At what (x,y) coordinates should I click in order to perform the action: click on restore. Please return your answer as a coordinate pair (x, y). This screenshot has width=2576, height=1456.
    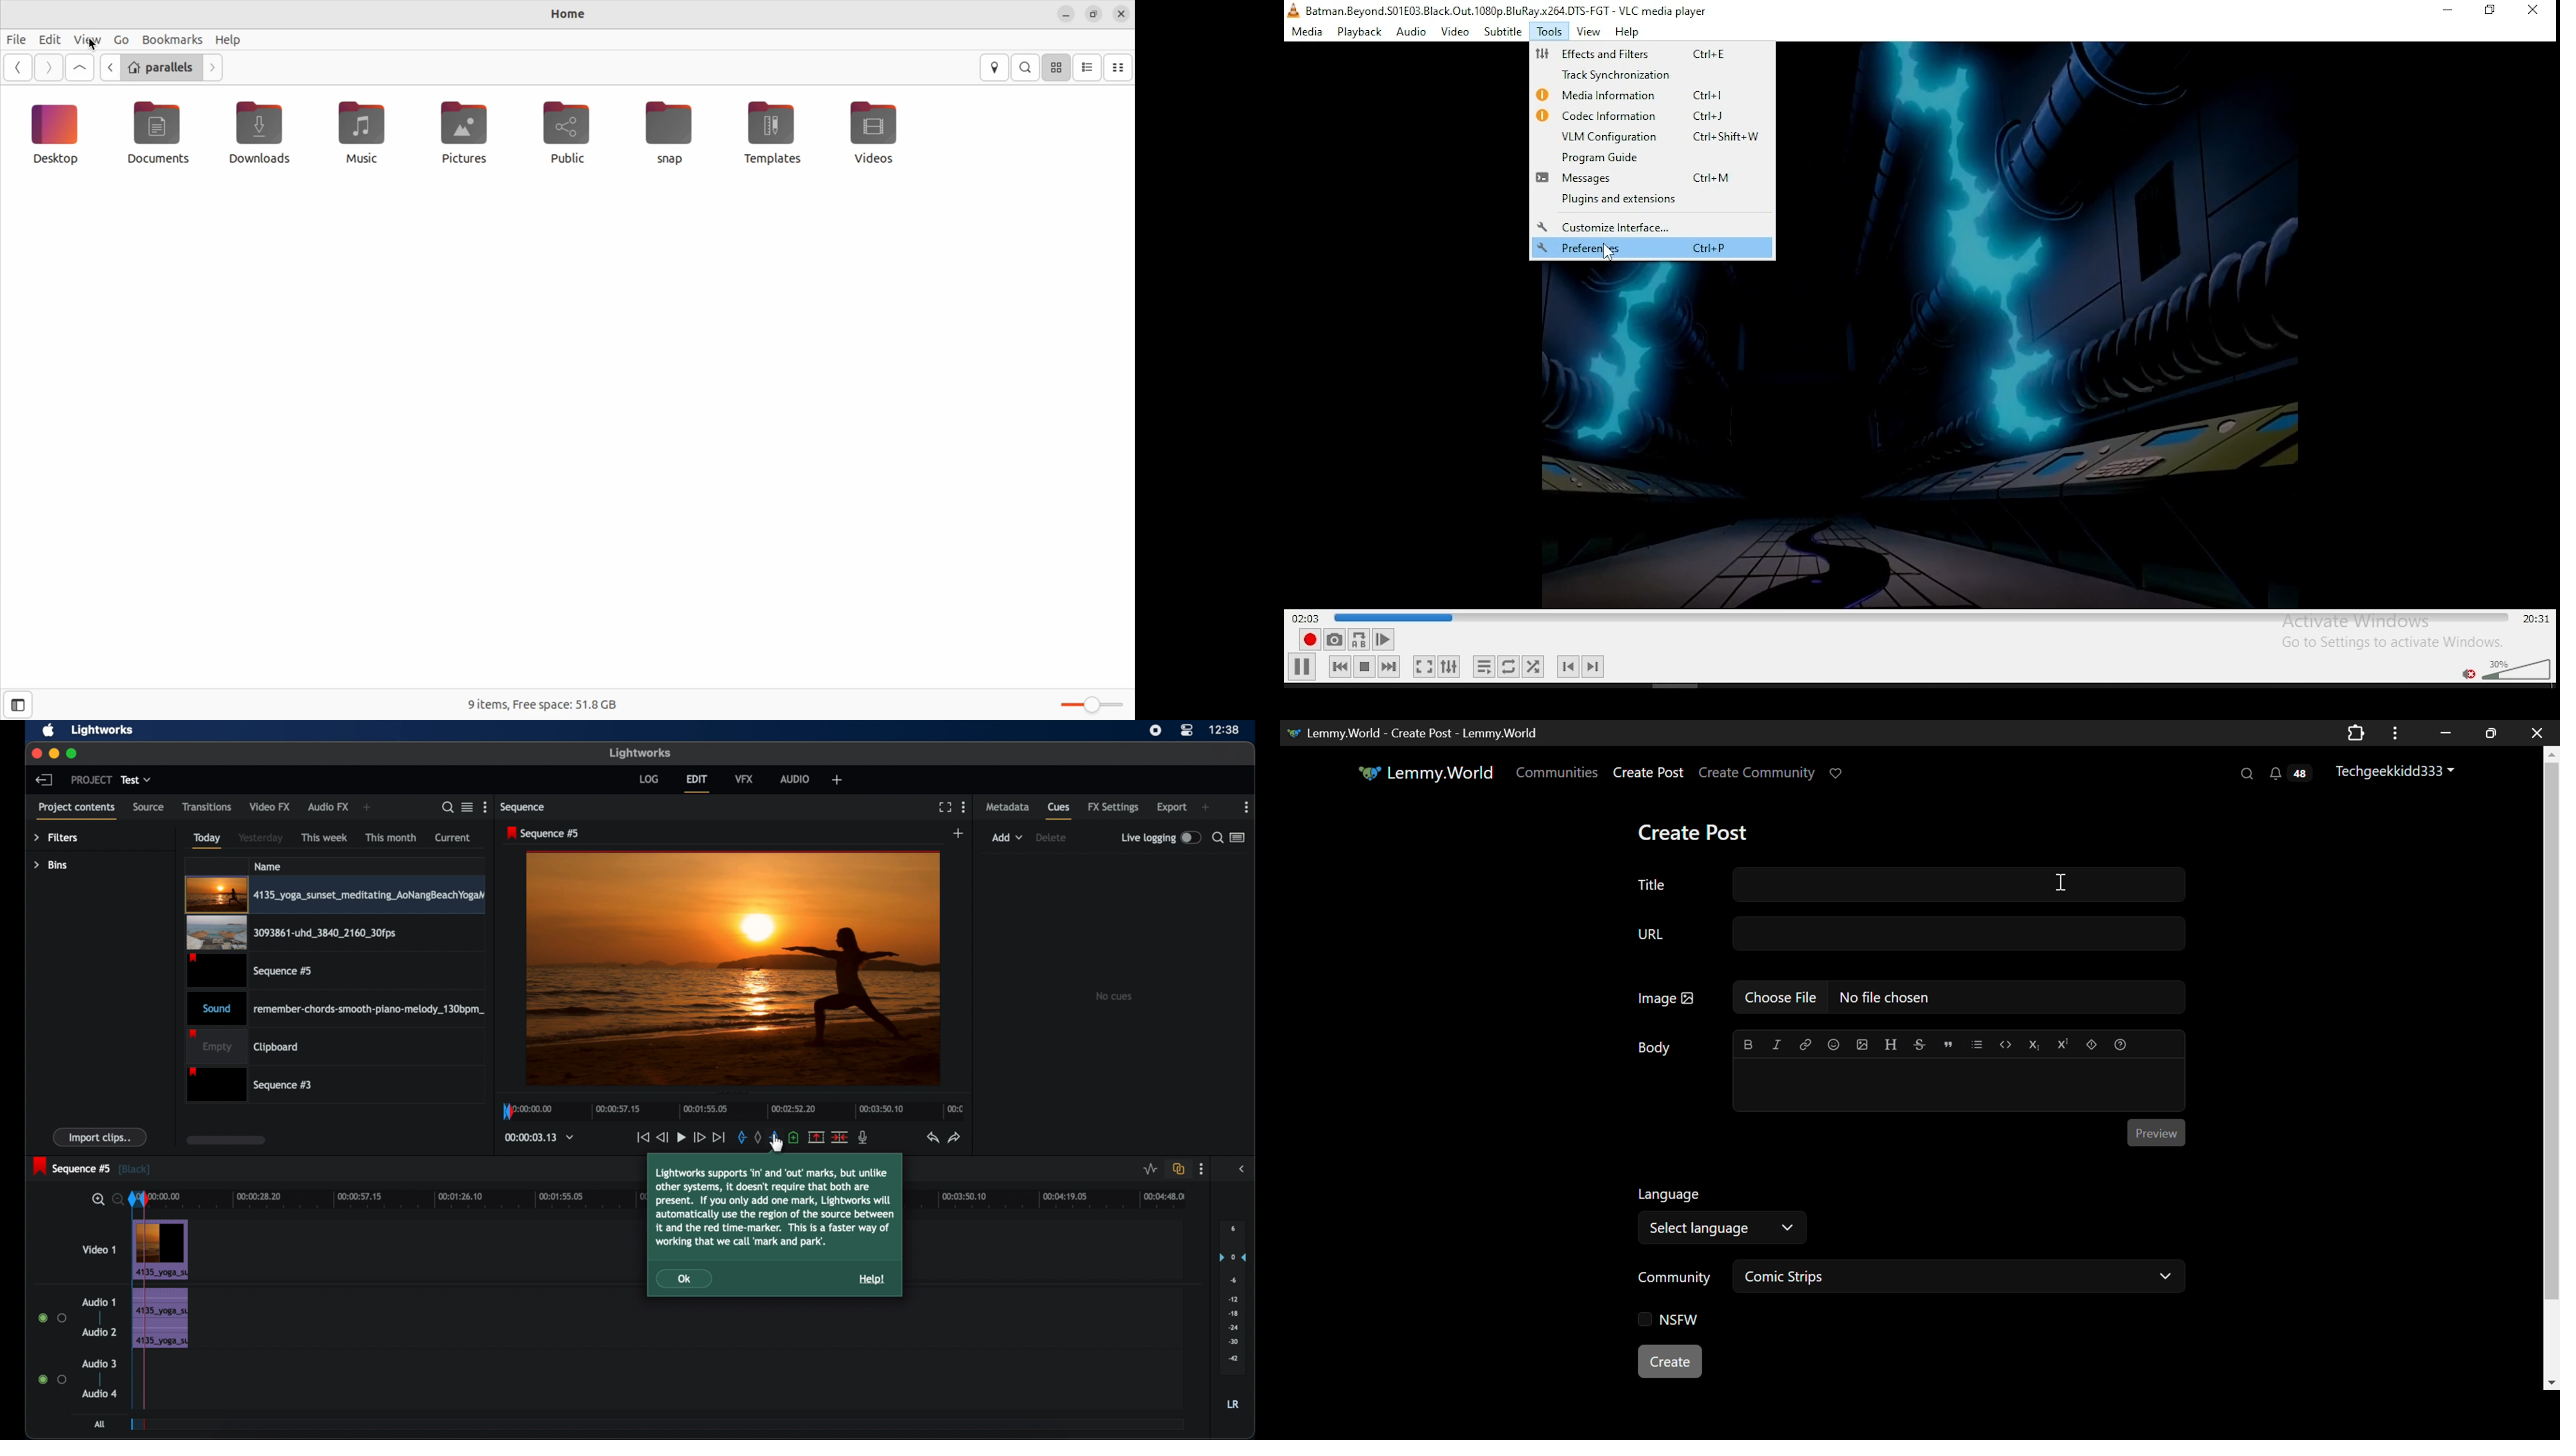
    Looking at the image, I should click on (2491, 11).